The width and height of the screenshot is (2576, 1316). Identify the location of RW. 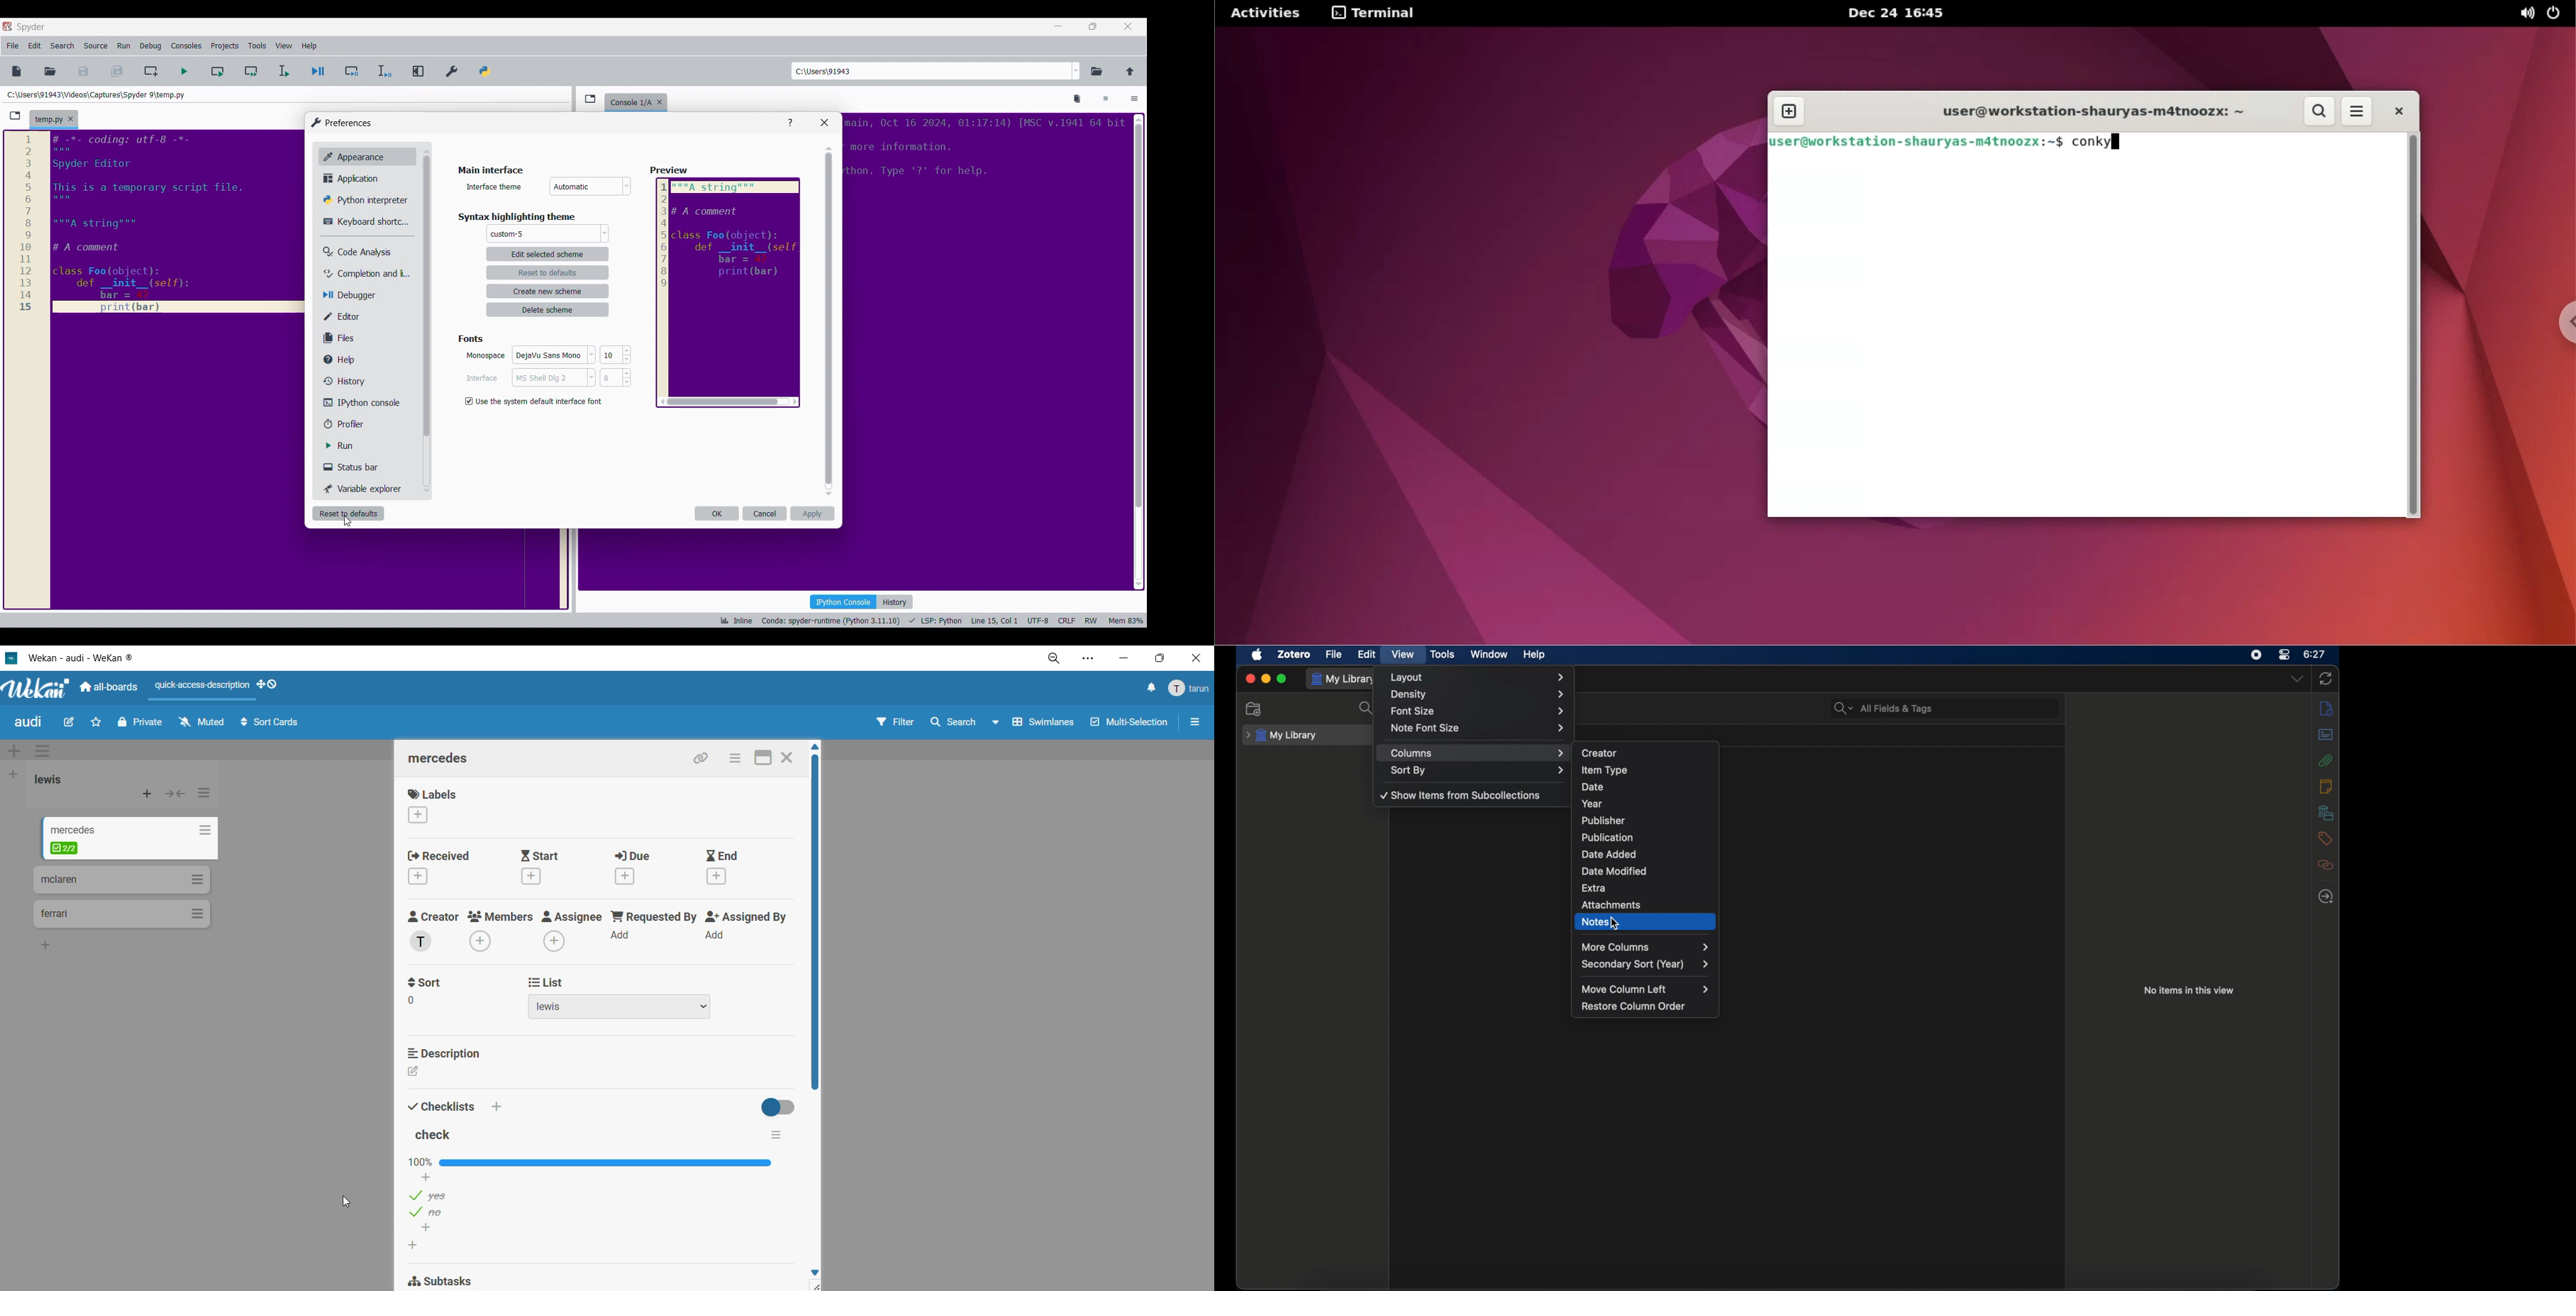
(1091, 620).